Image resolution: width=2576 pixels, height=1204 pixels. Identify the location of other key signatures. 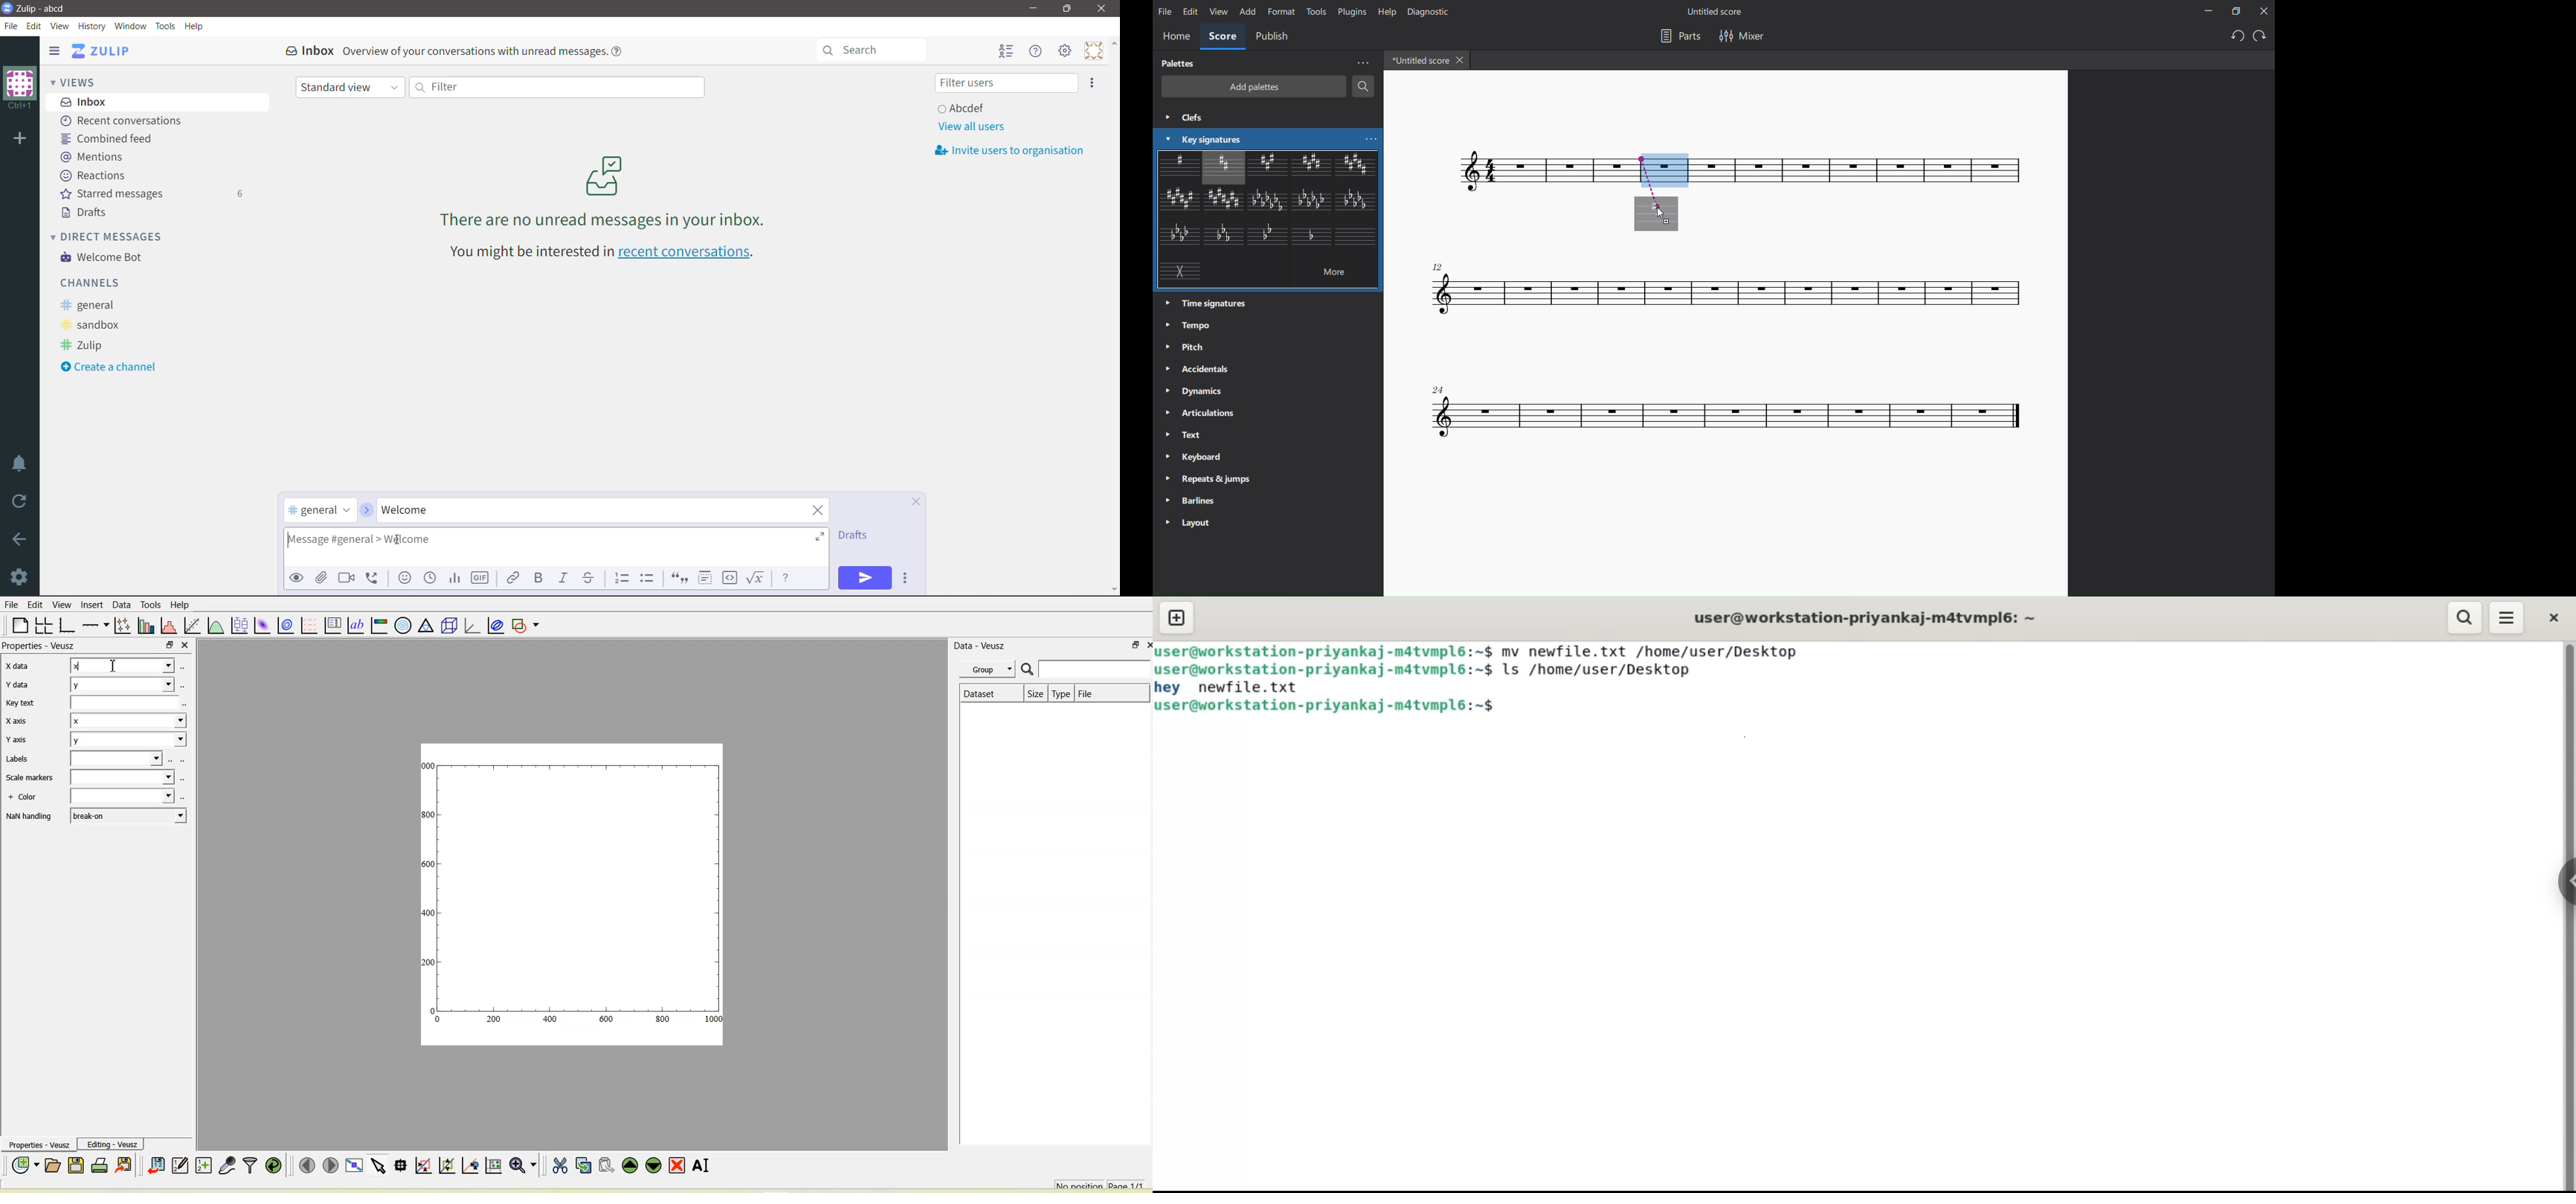
(1271, 203).